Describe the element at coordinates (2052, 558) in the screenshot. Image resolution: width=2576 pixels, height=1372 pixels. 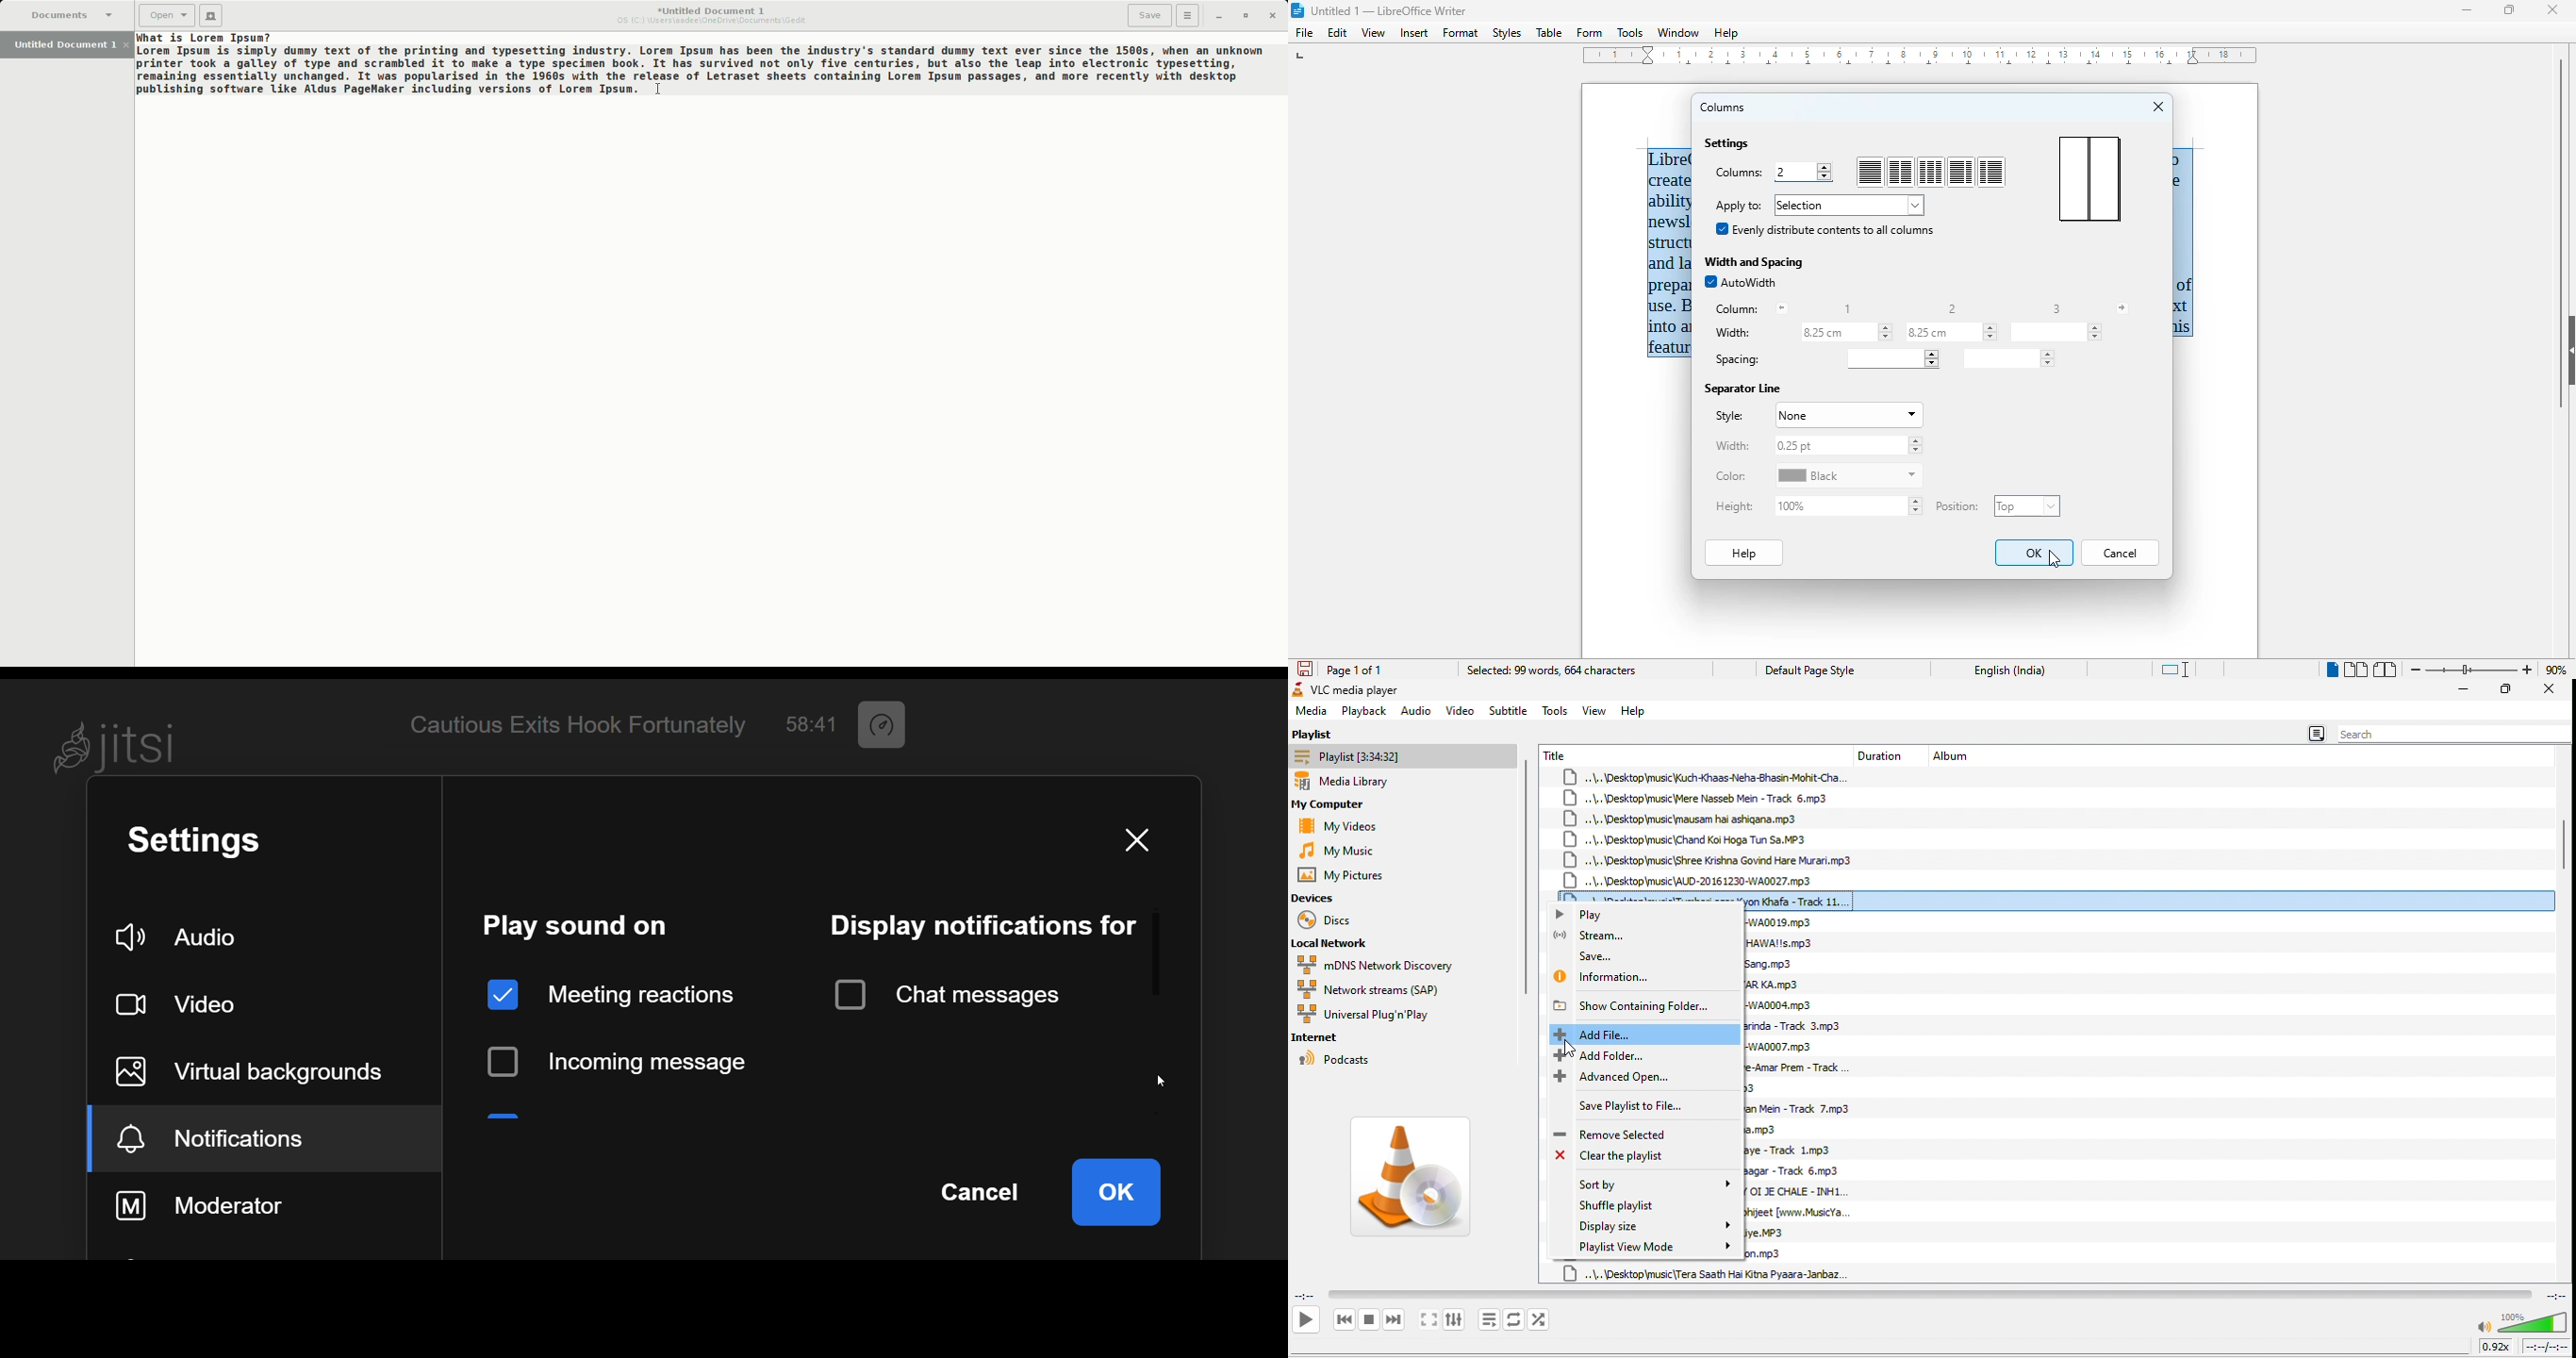
I see `cursor` at that location.